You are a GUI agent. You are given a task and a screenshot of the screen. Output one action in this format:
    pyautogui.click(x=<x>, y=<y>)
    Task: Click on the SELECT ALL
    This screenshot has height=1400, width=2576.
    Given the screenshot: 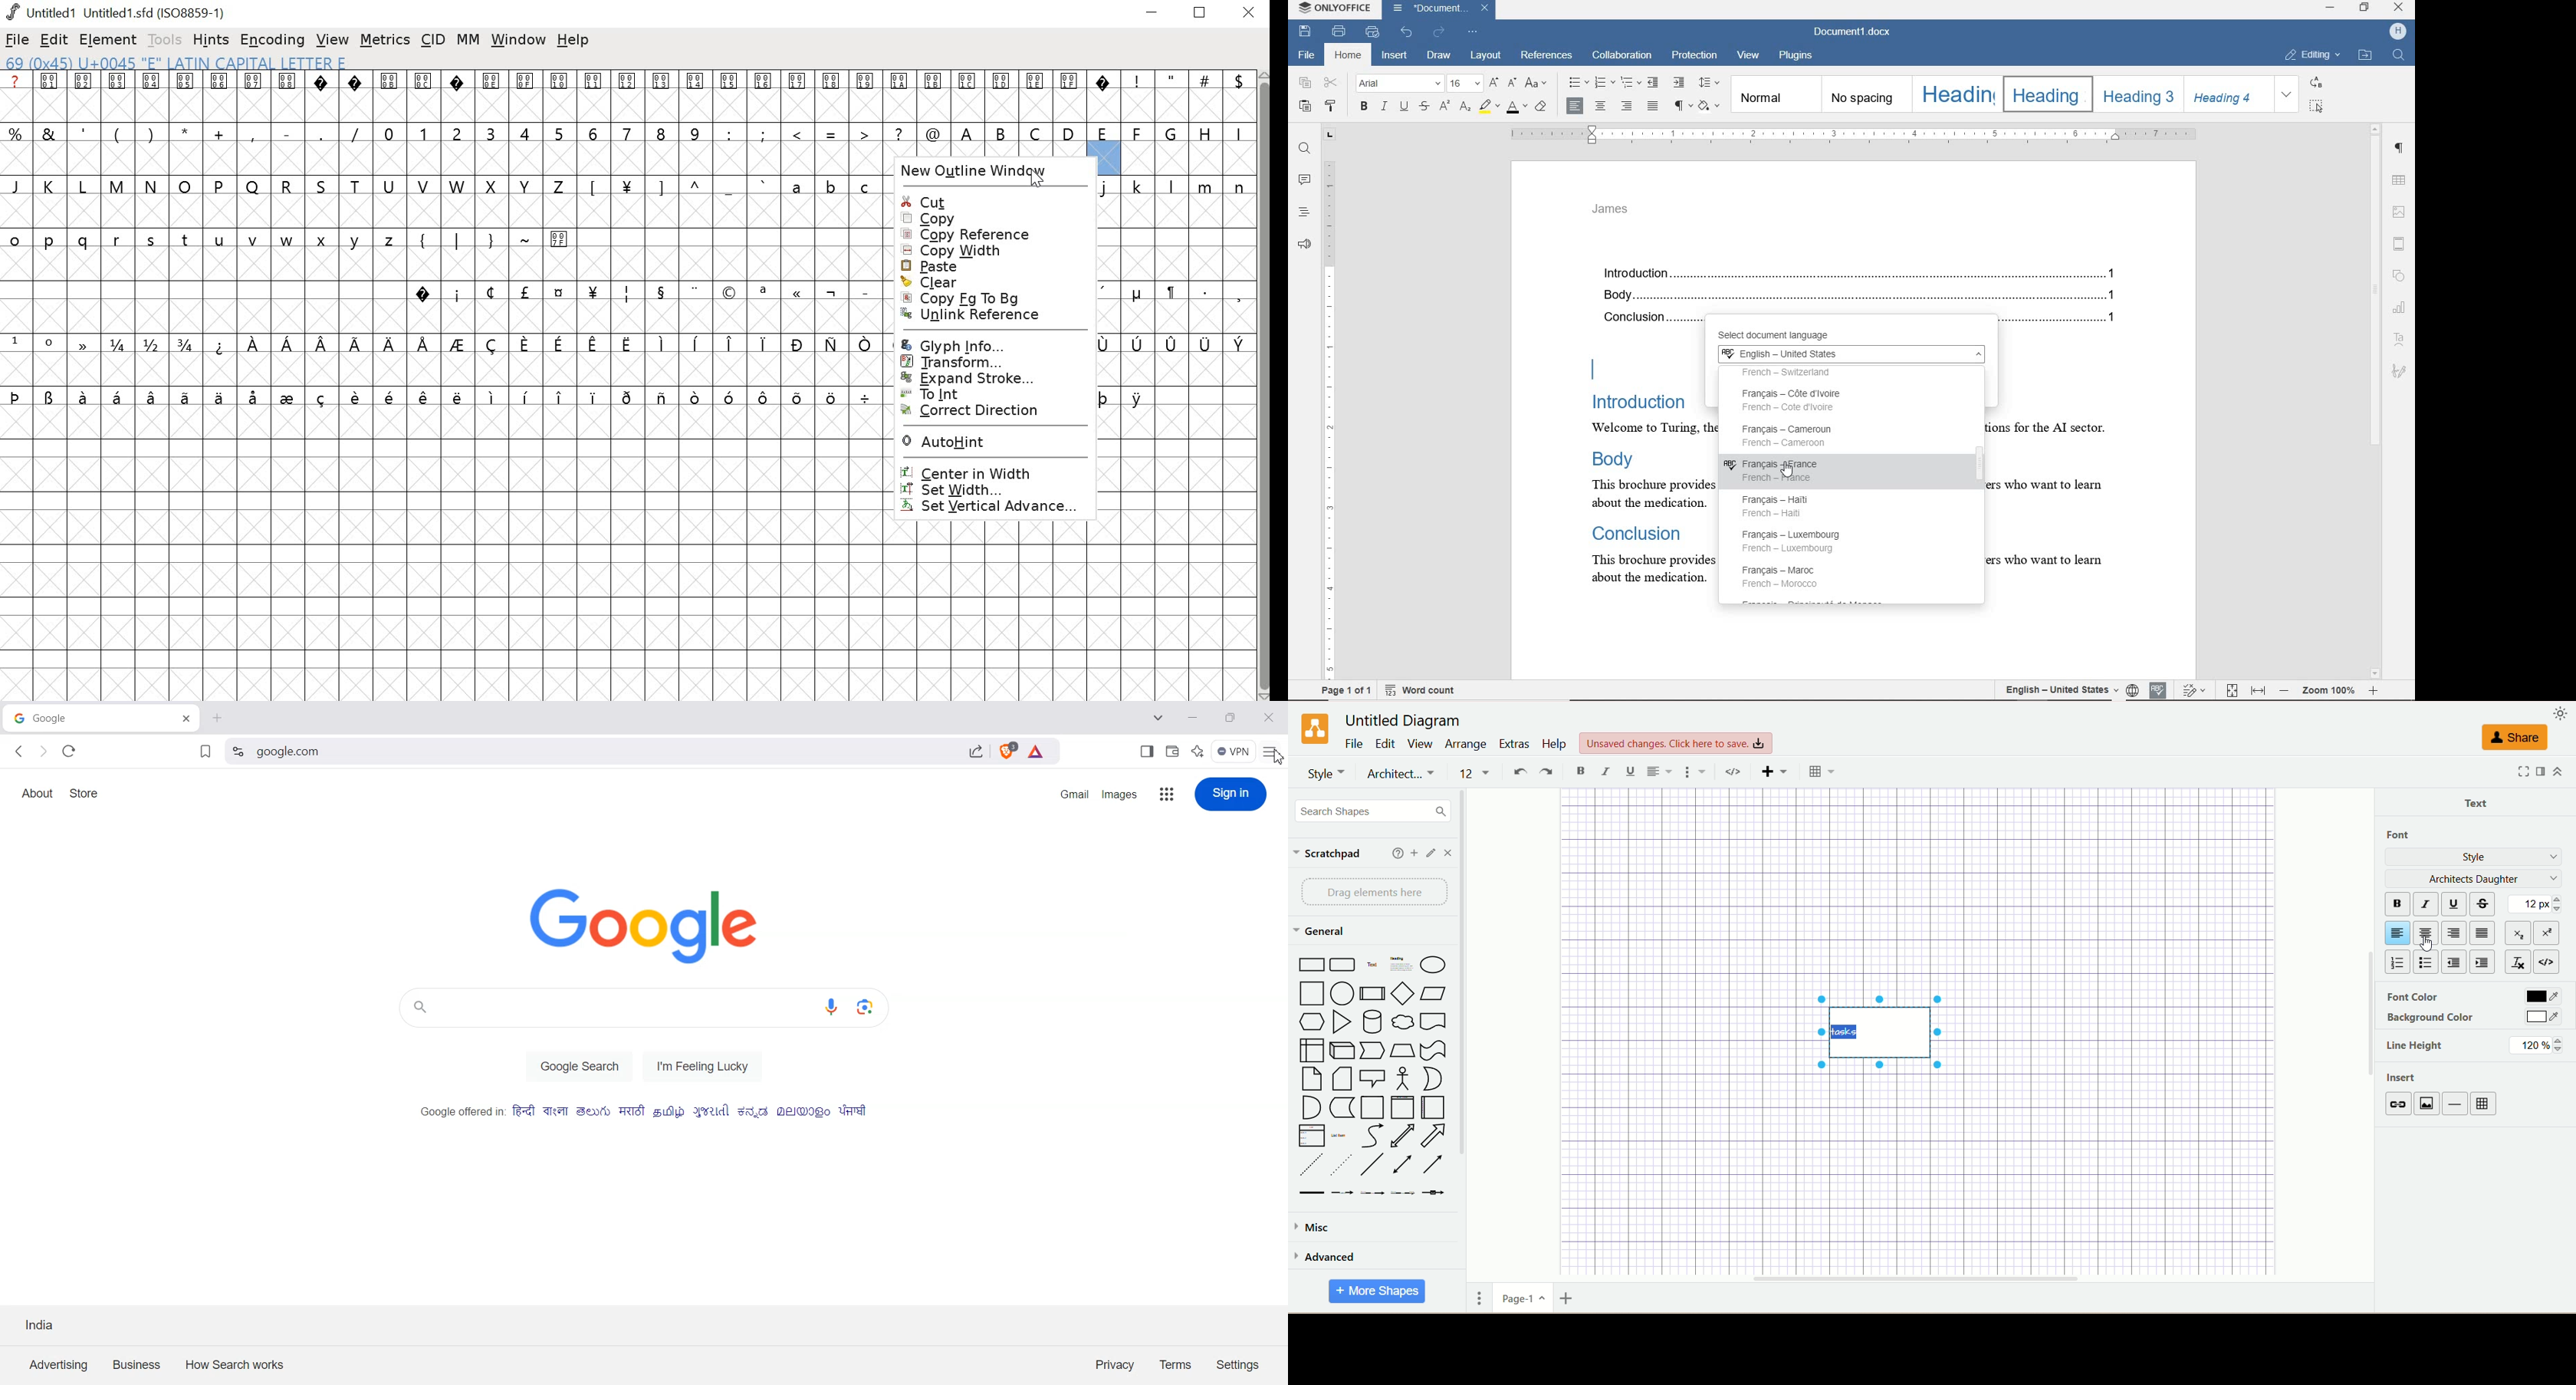 What is the action you would take?
    pyautogui.click(x=2318, y=106)
    